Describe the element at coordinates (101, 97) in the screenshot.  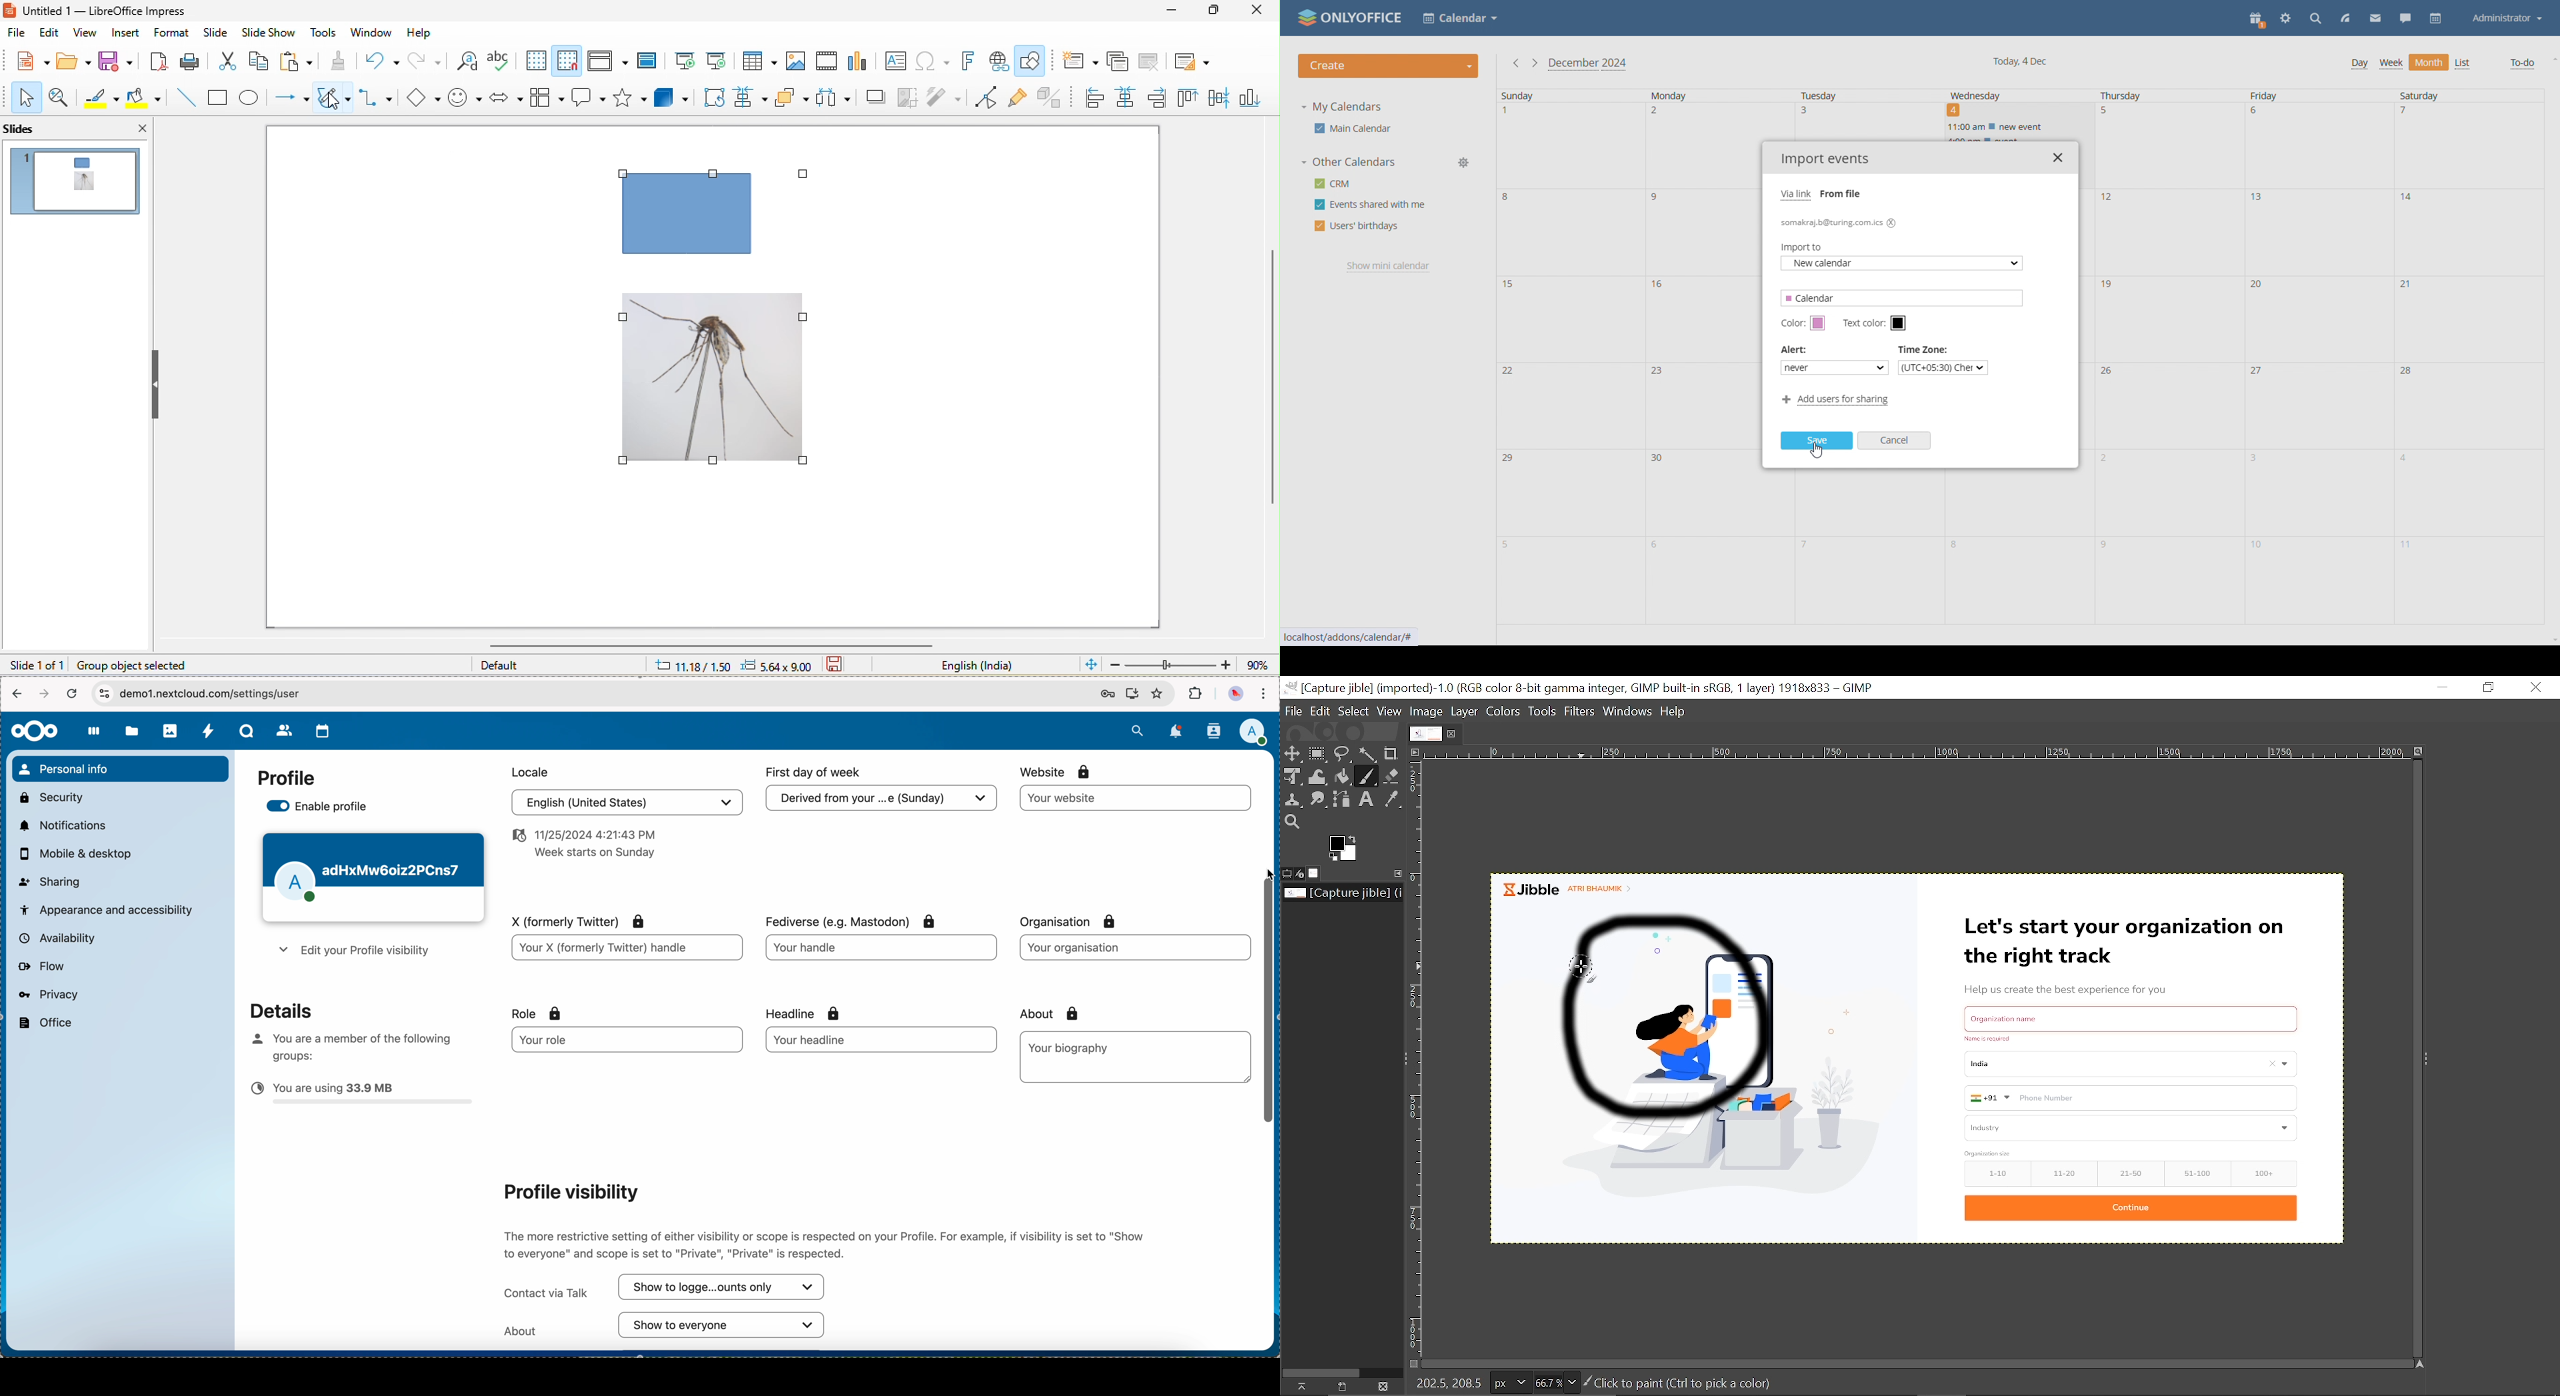
I see `line color` at that location.